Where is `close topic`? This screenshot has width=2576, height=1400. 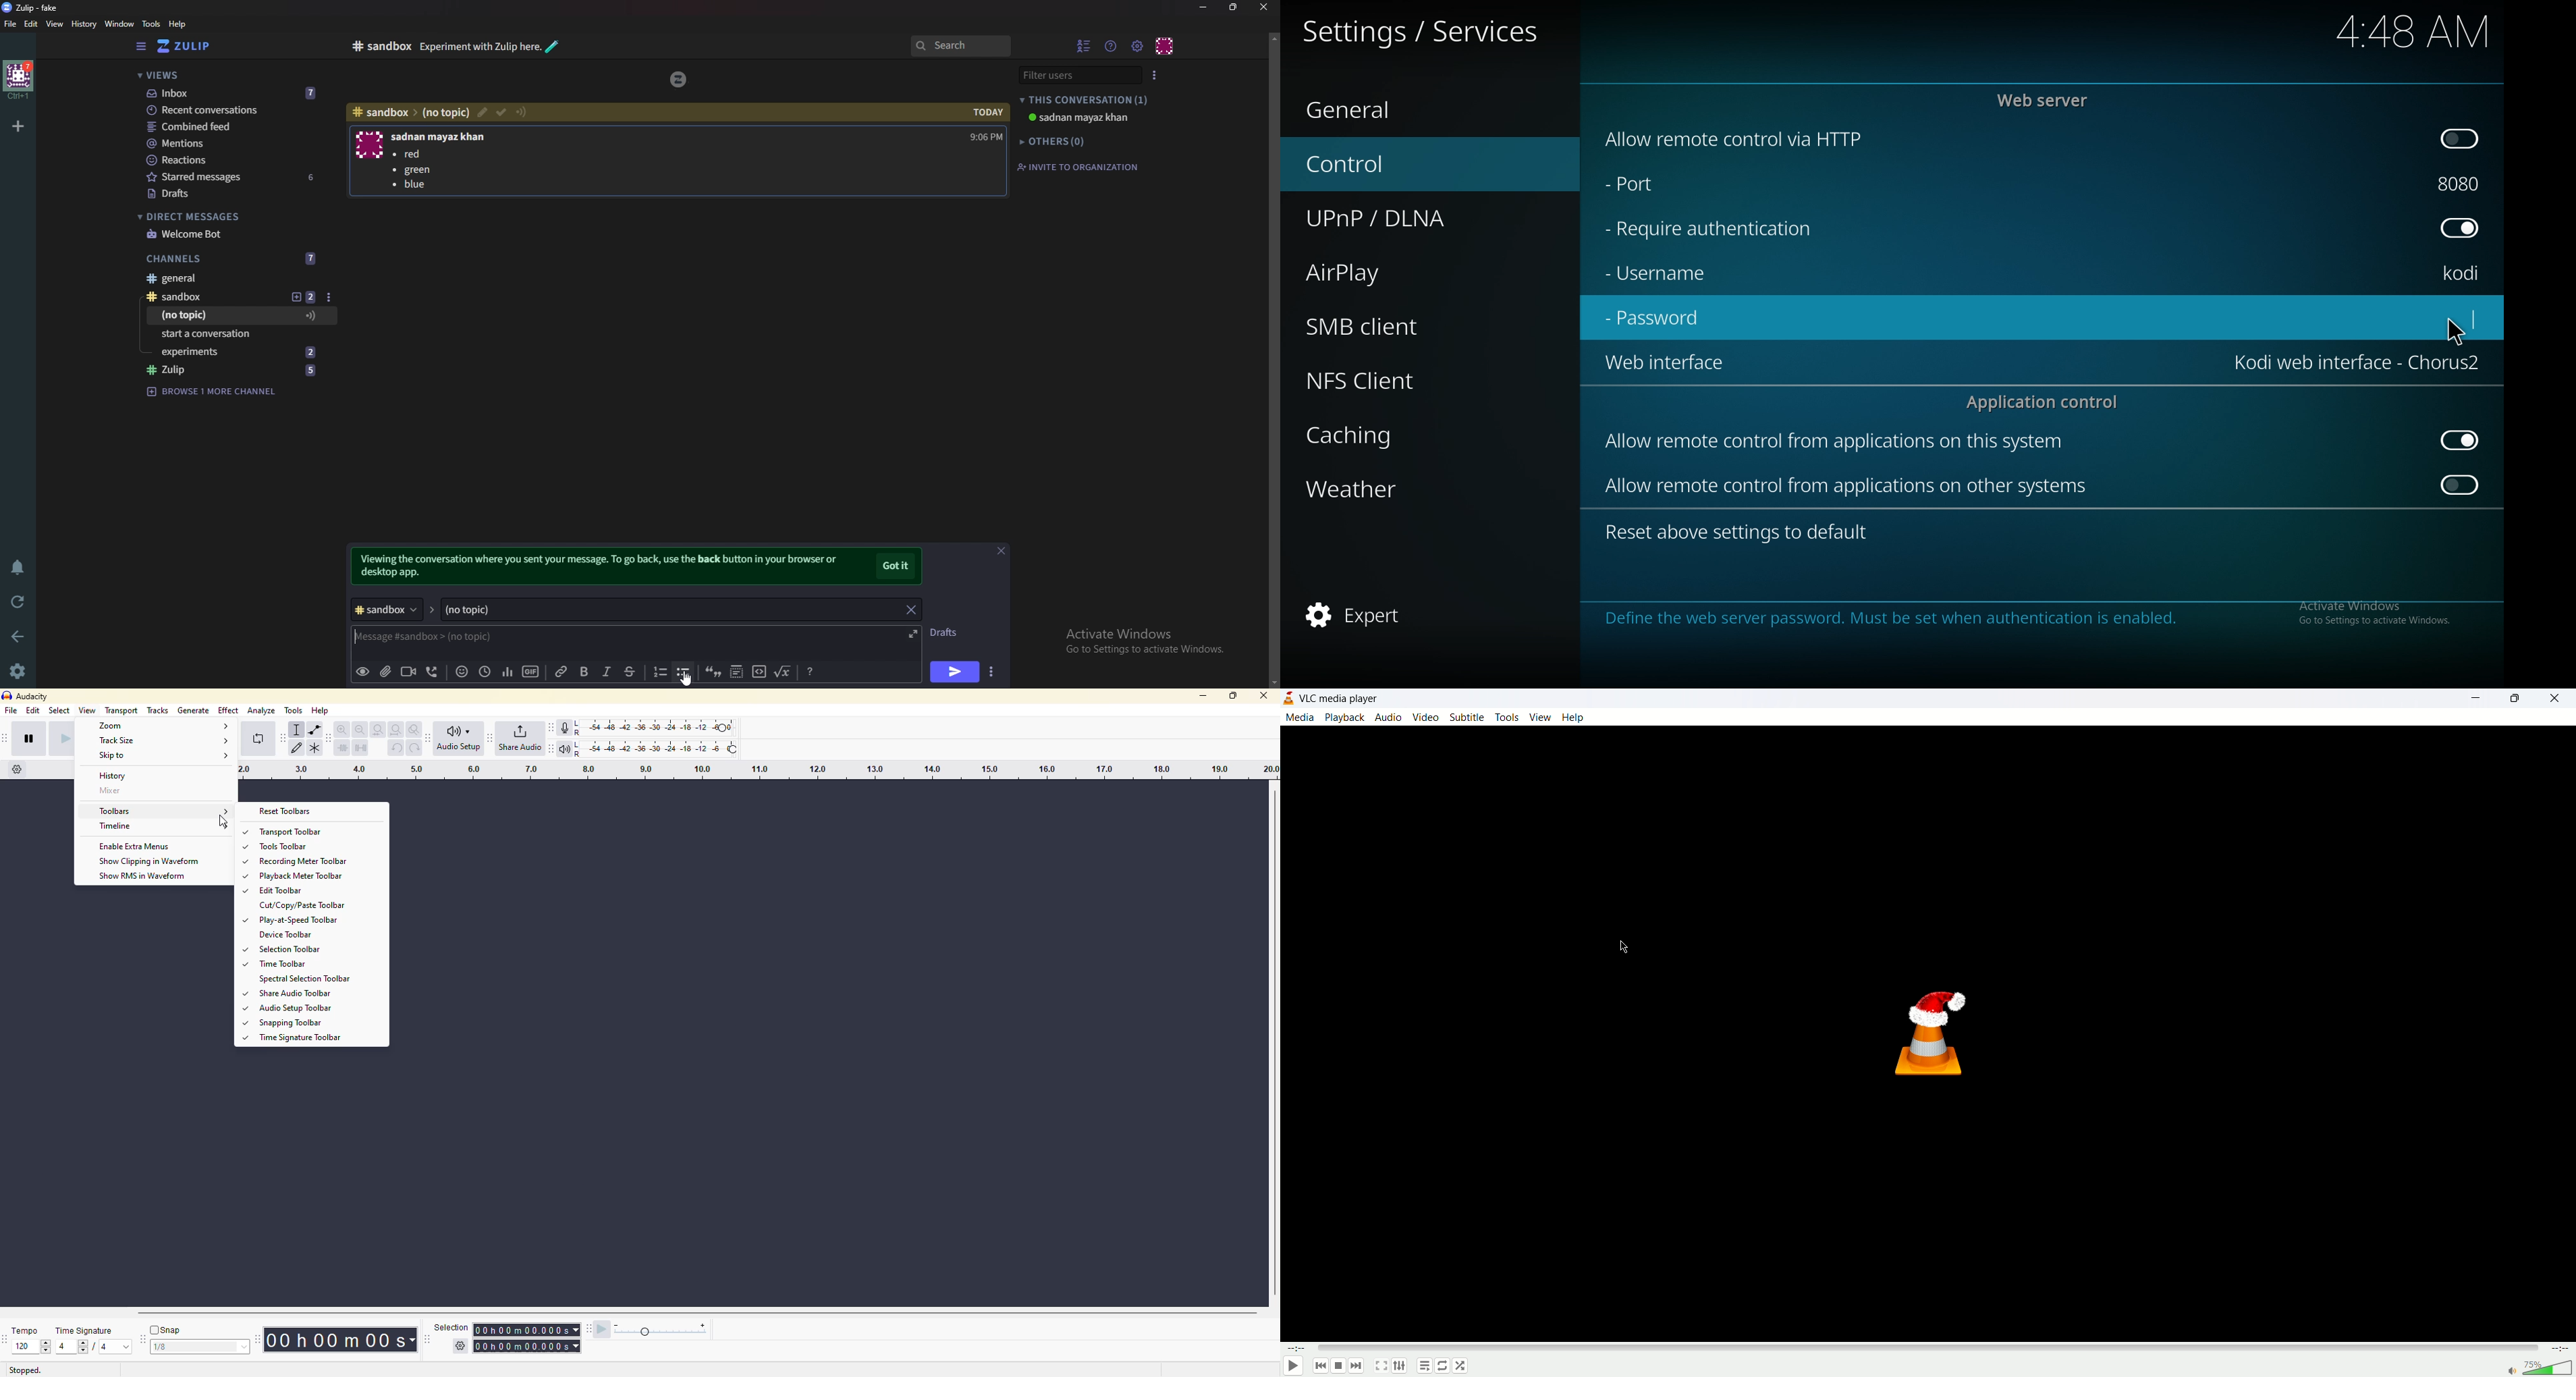
close topic is located at coordinates (911, 609).